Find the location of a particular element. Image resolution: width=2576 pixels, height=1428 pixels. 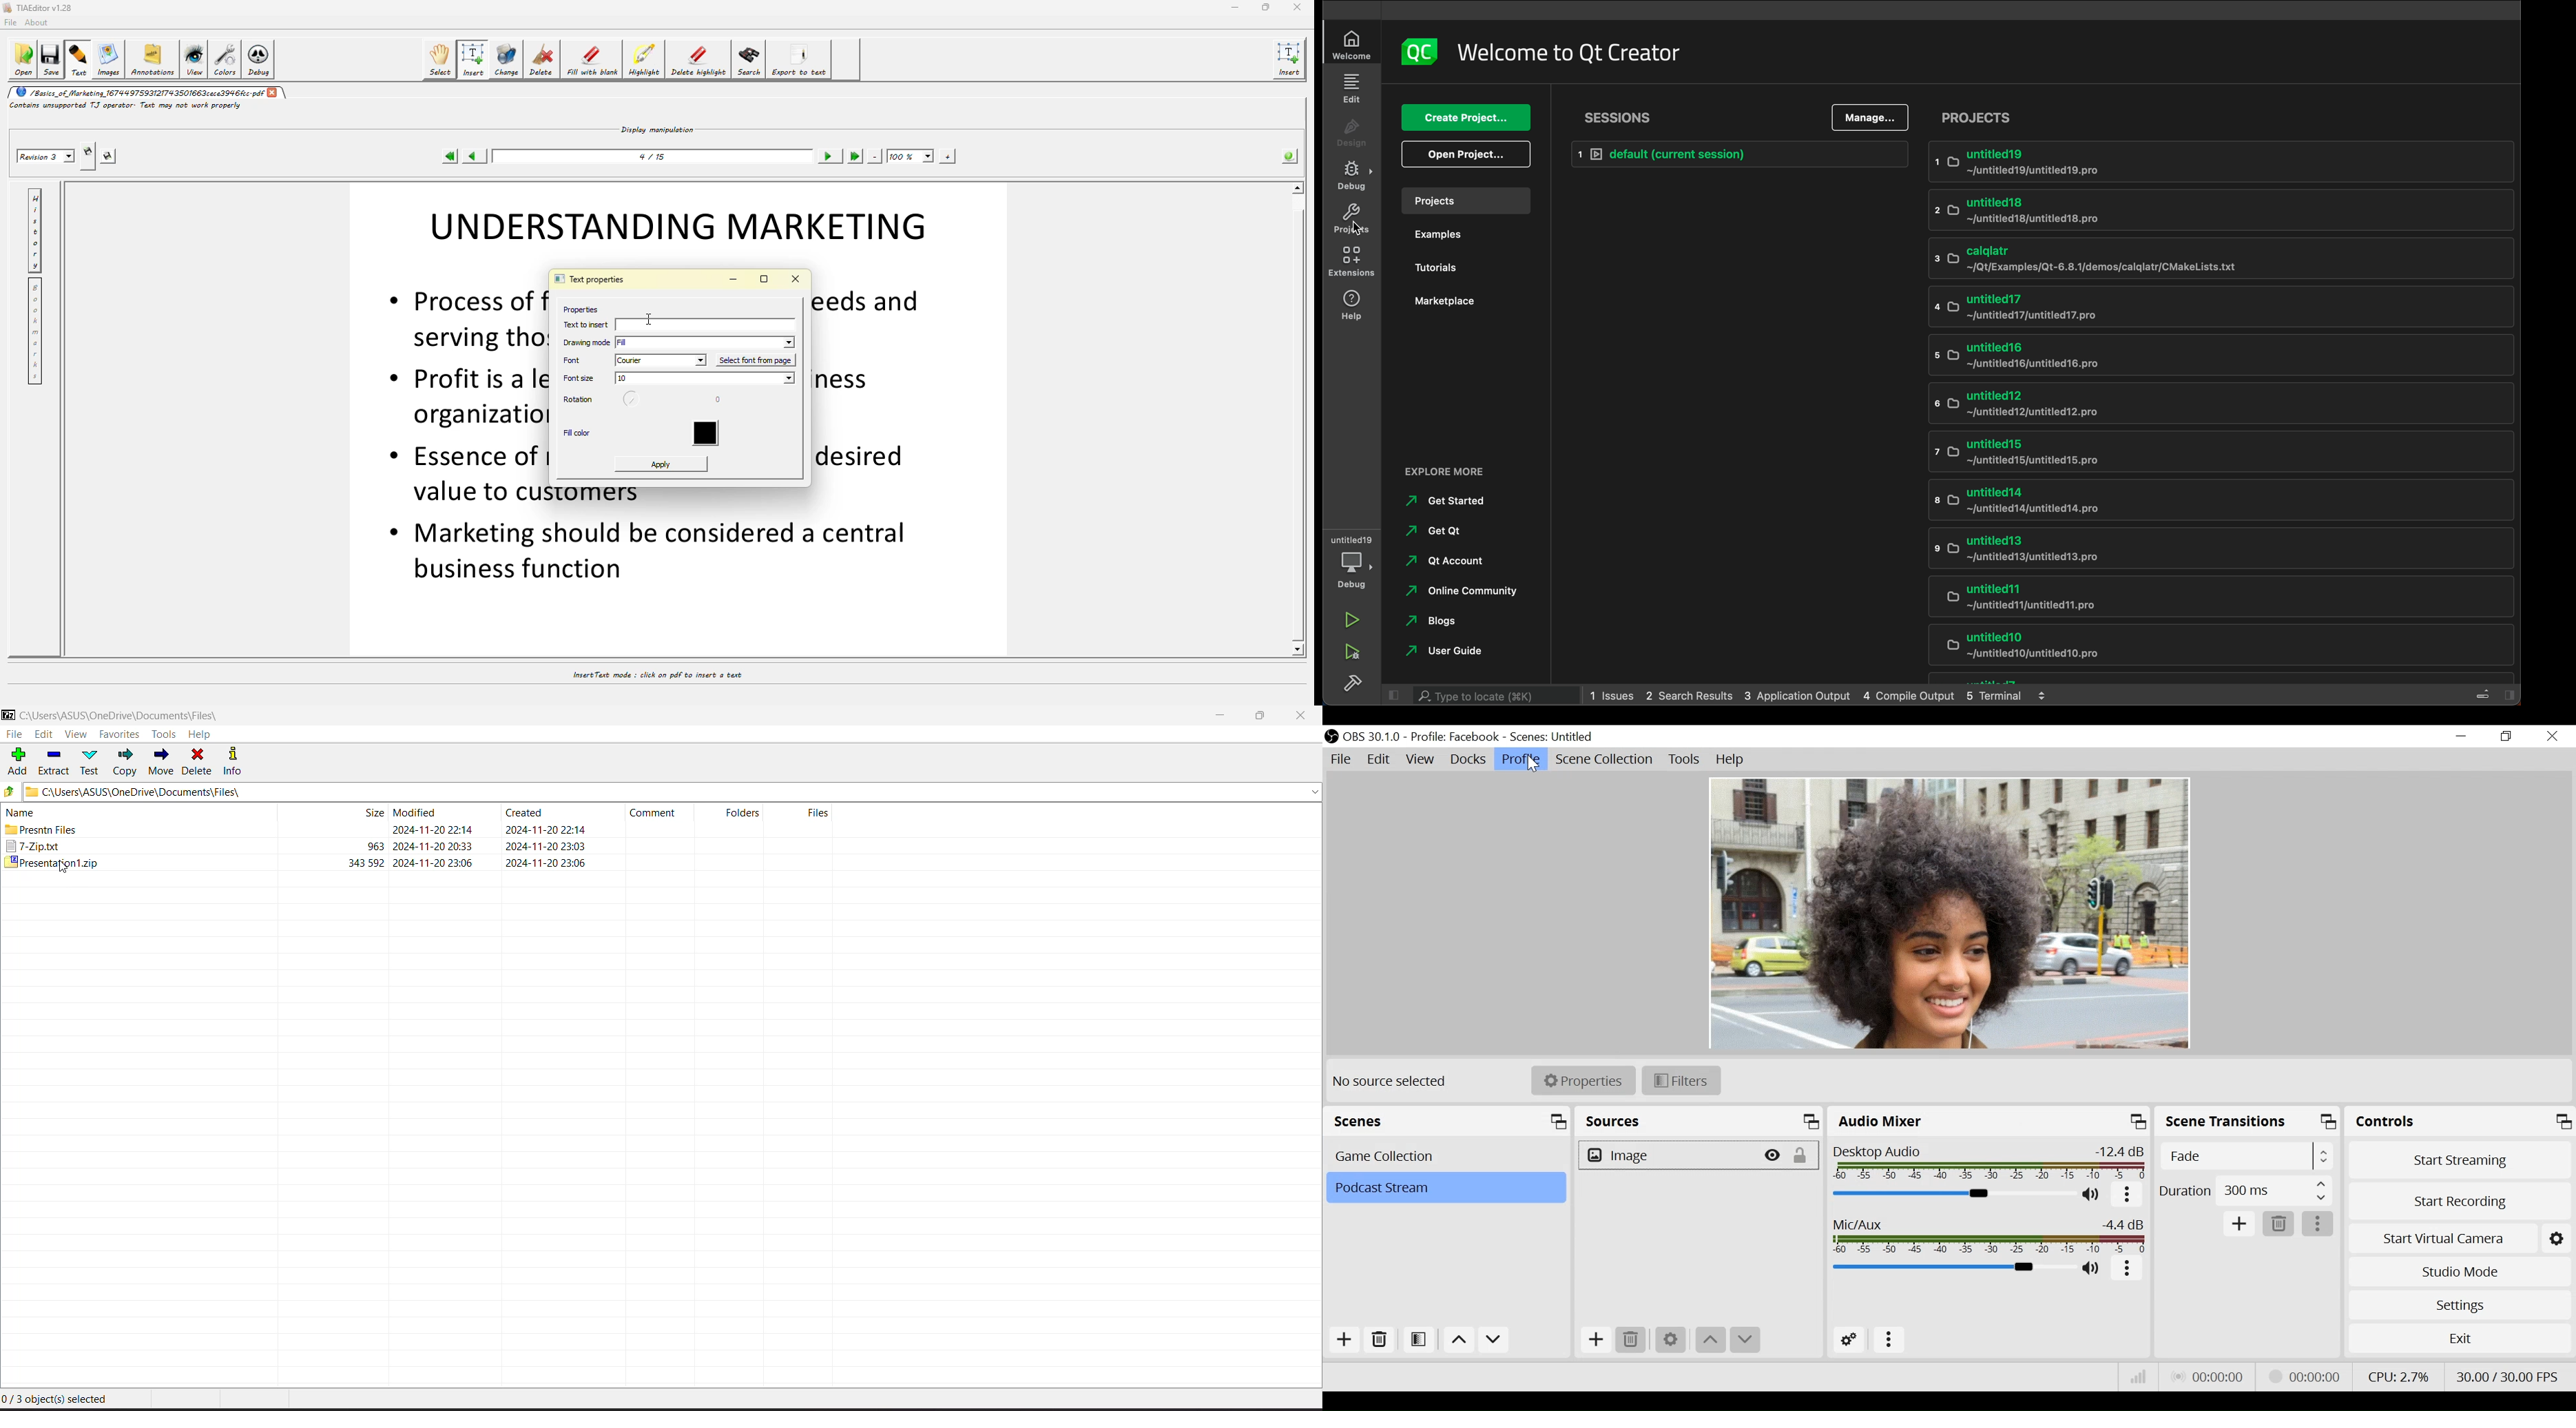

(un)lock is located at coordinates (1805, 1156).